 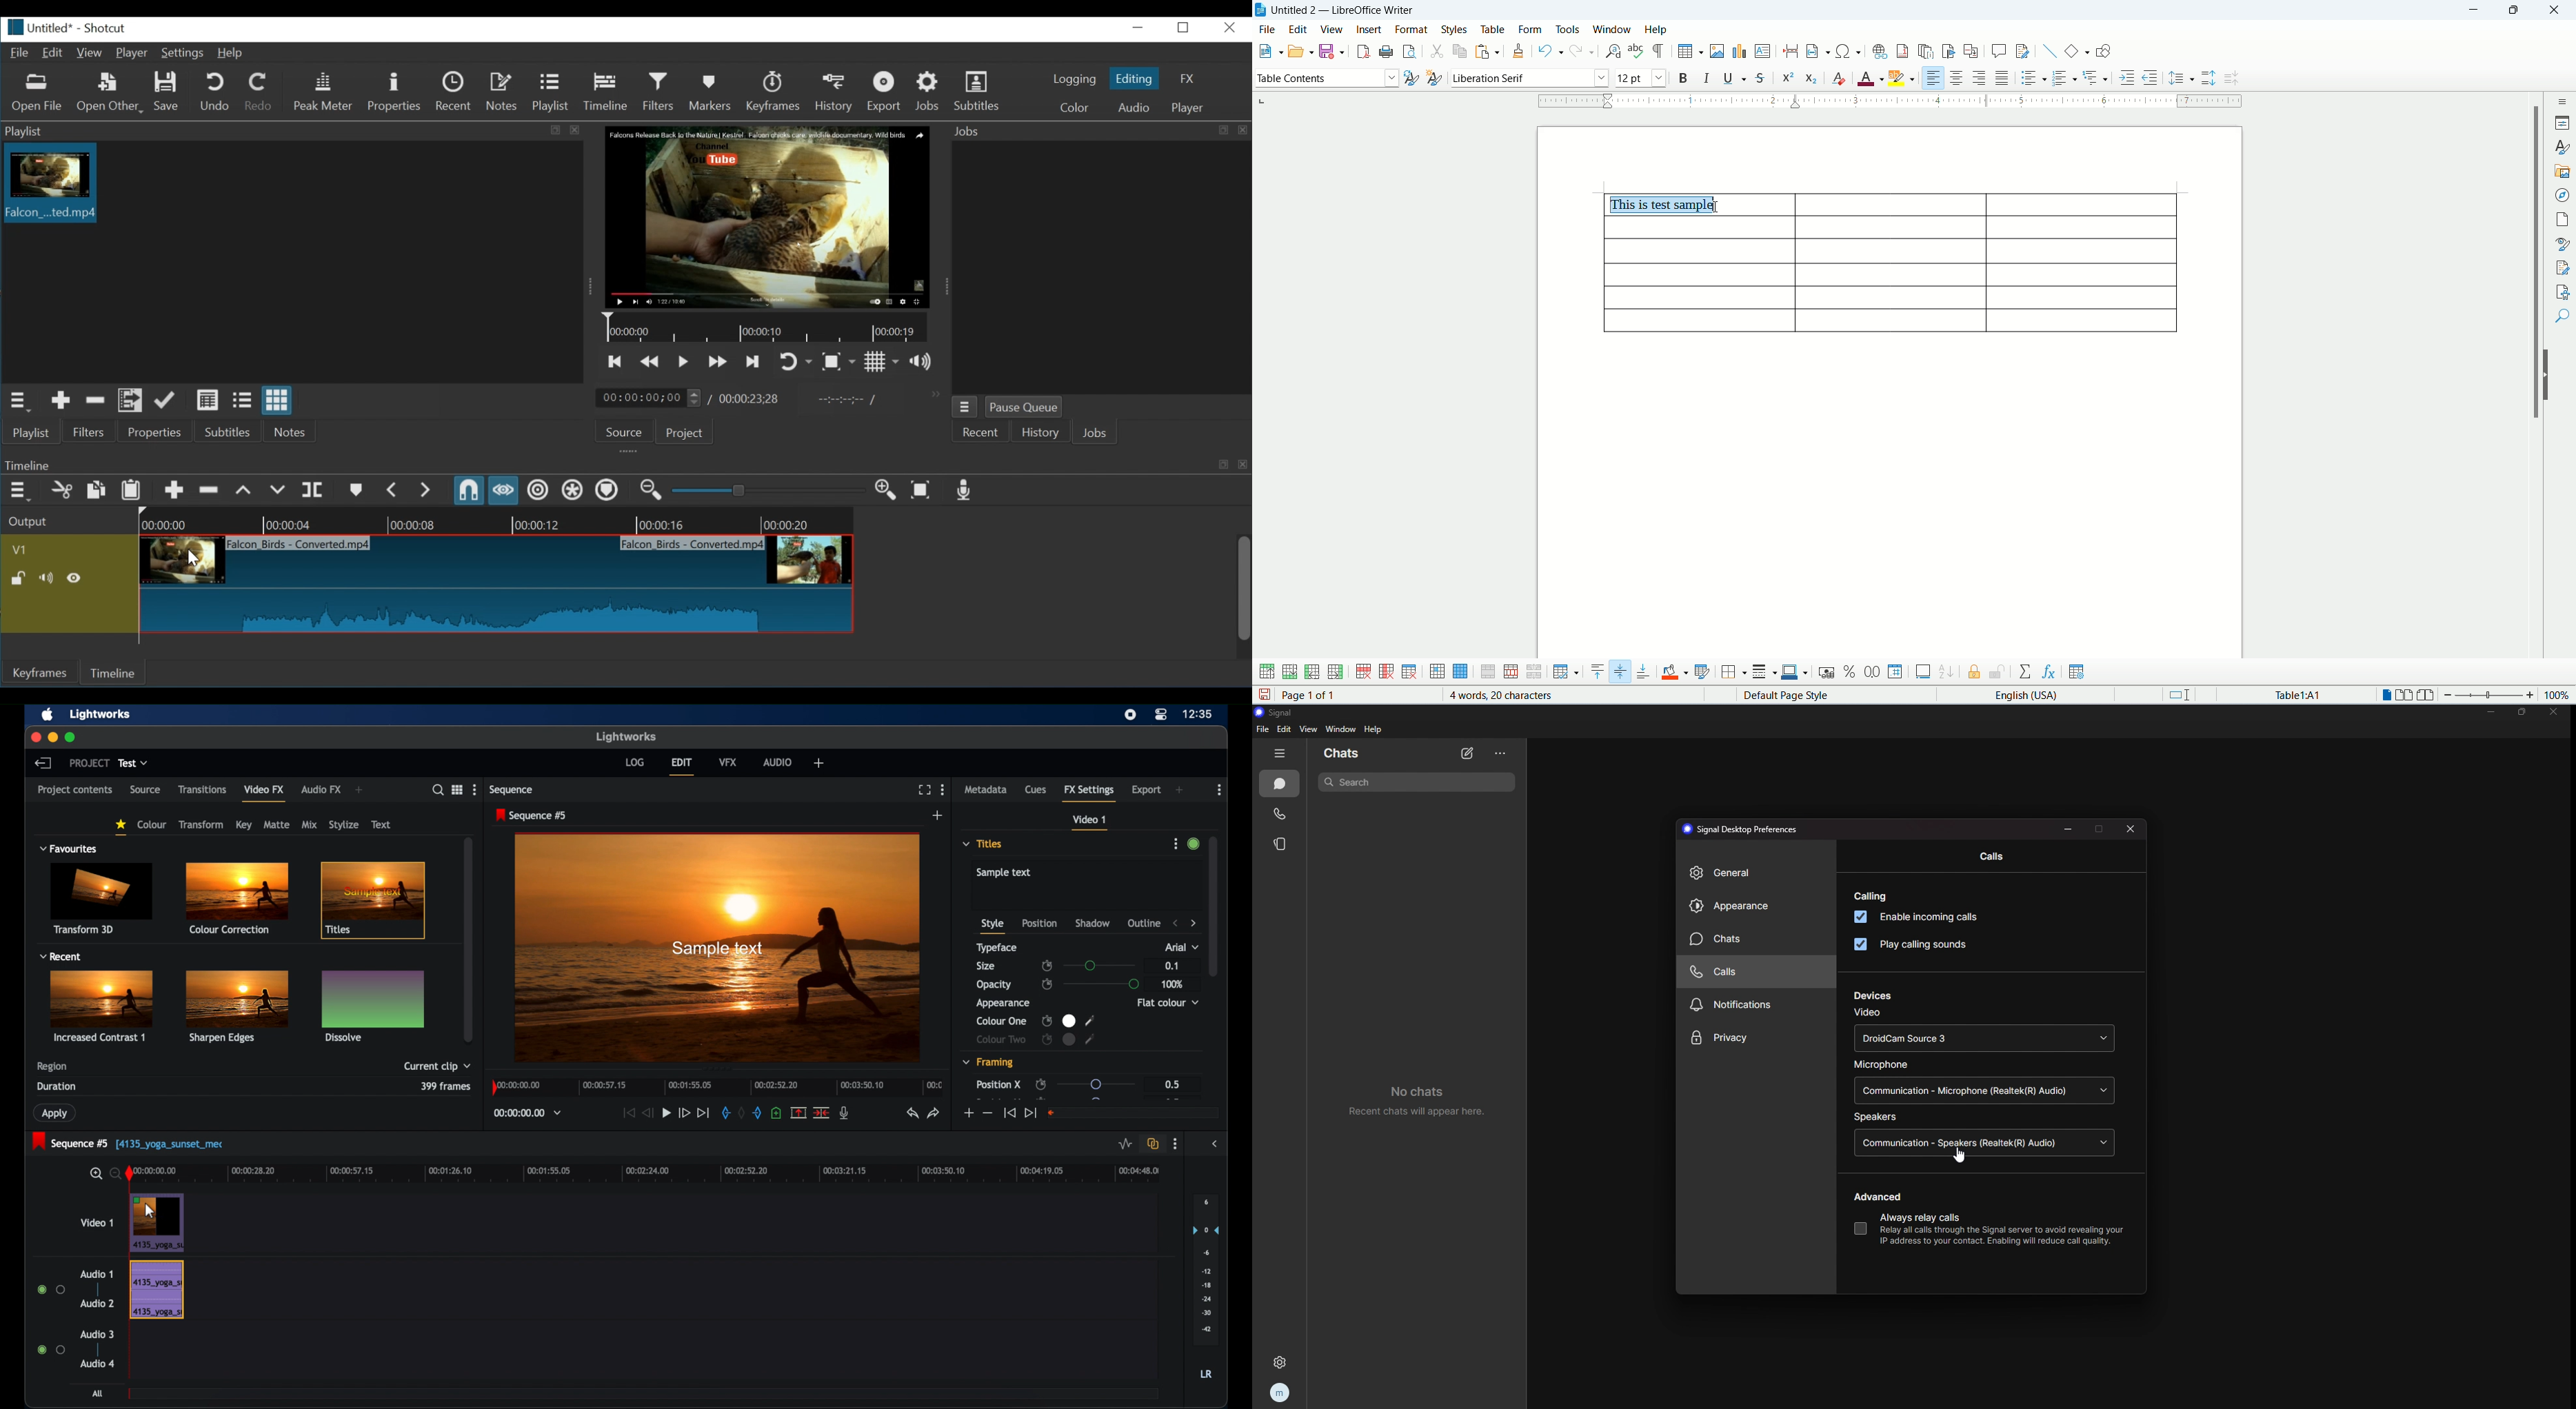 I want to click on Ripple markers, so click(x=606, y=490).